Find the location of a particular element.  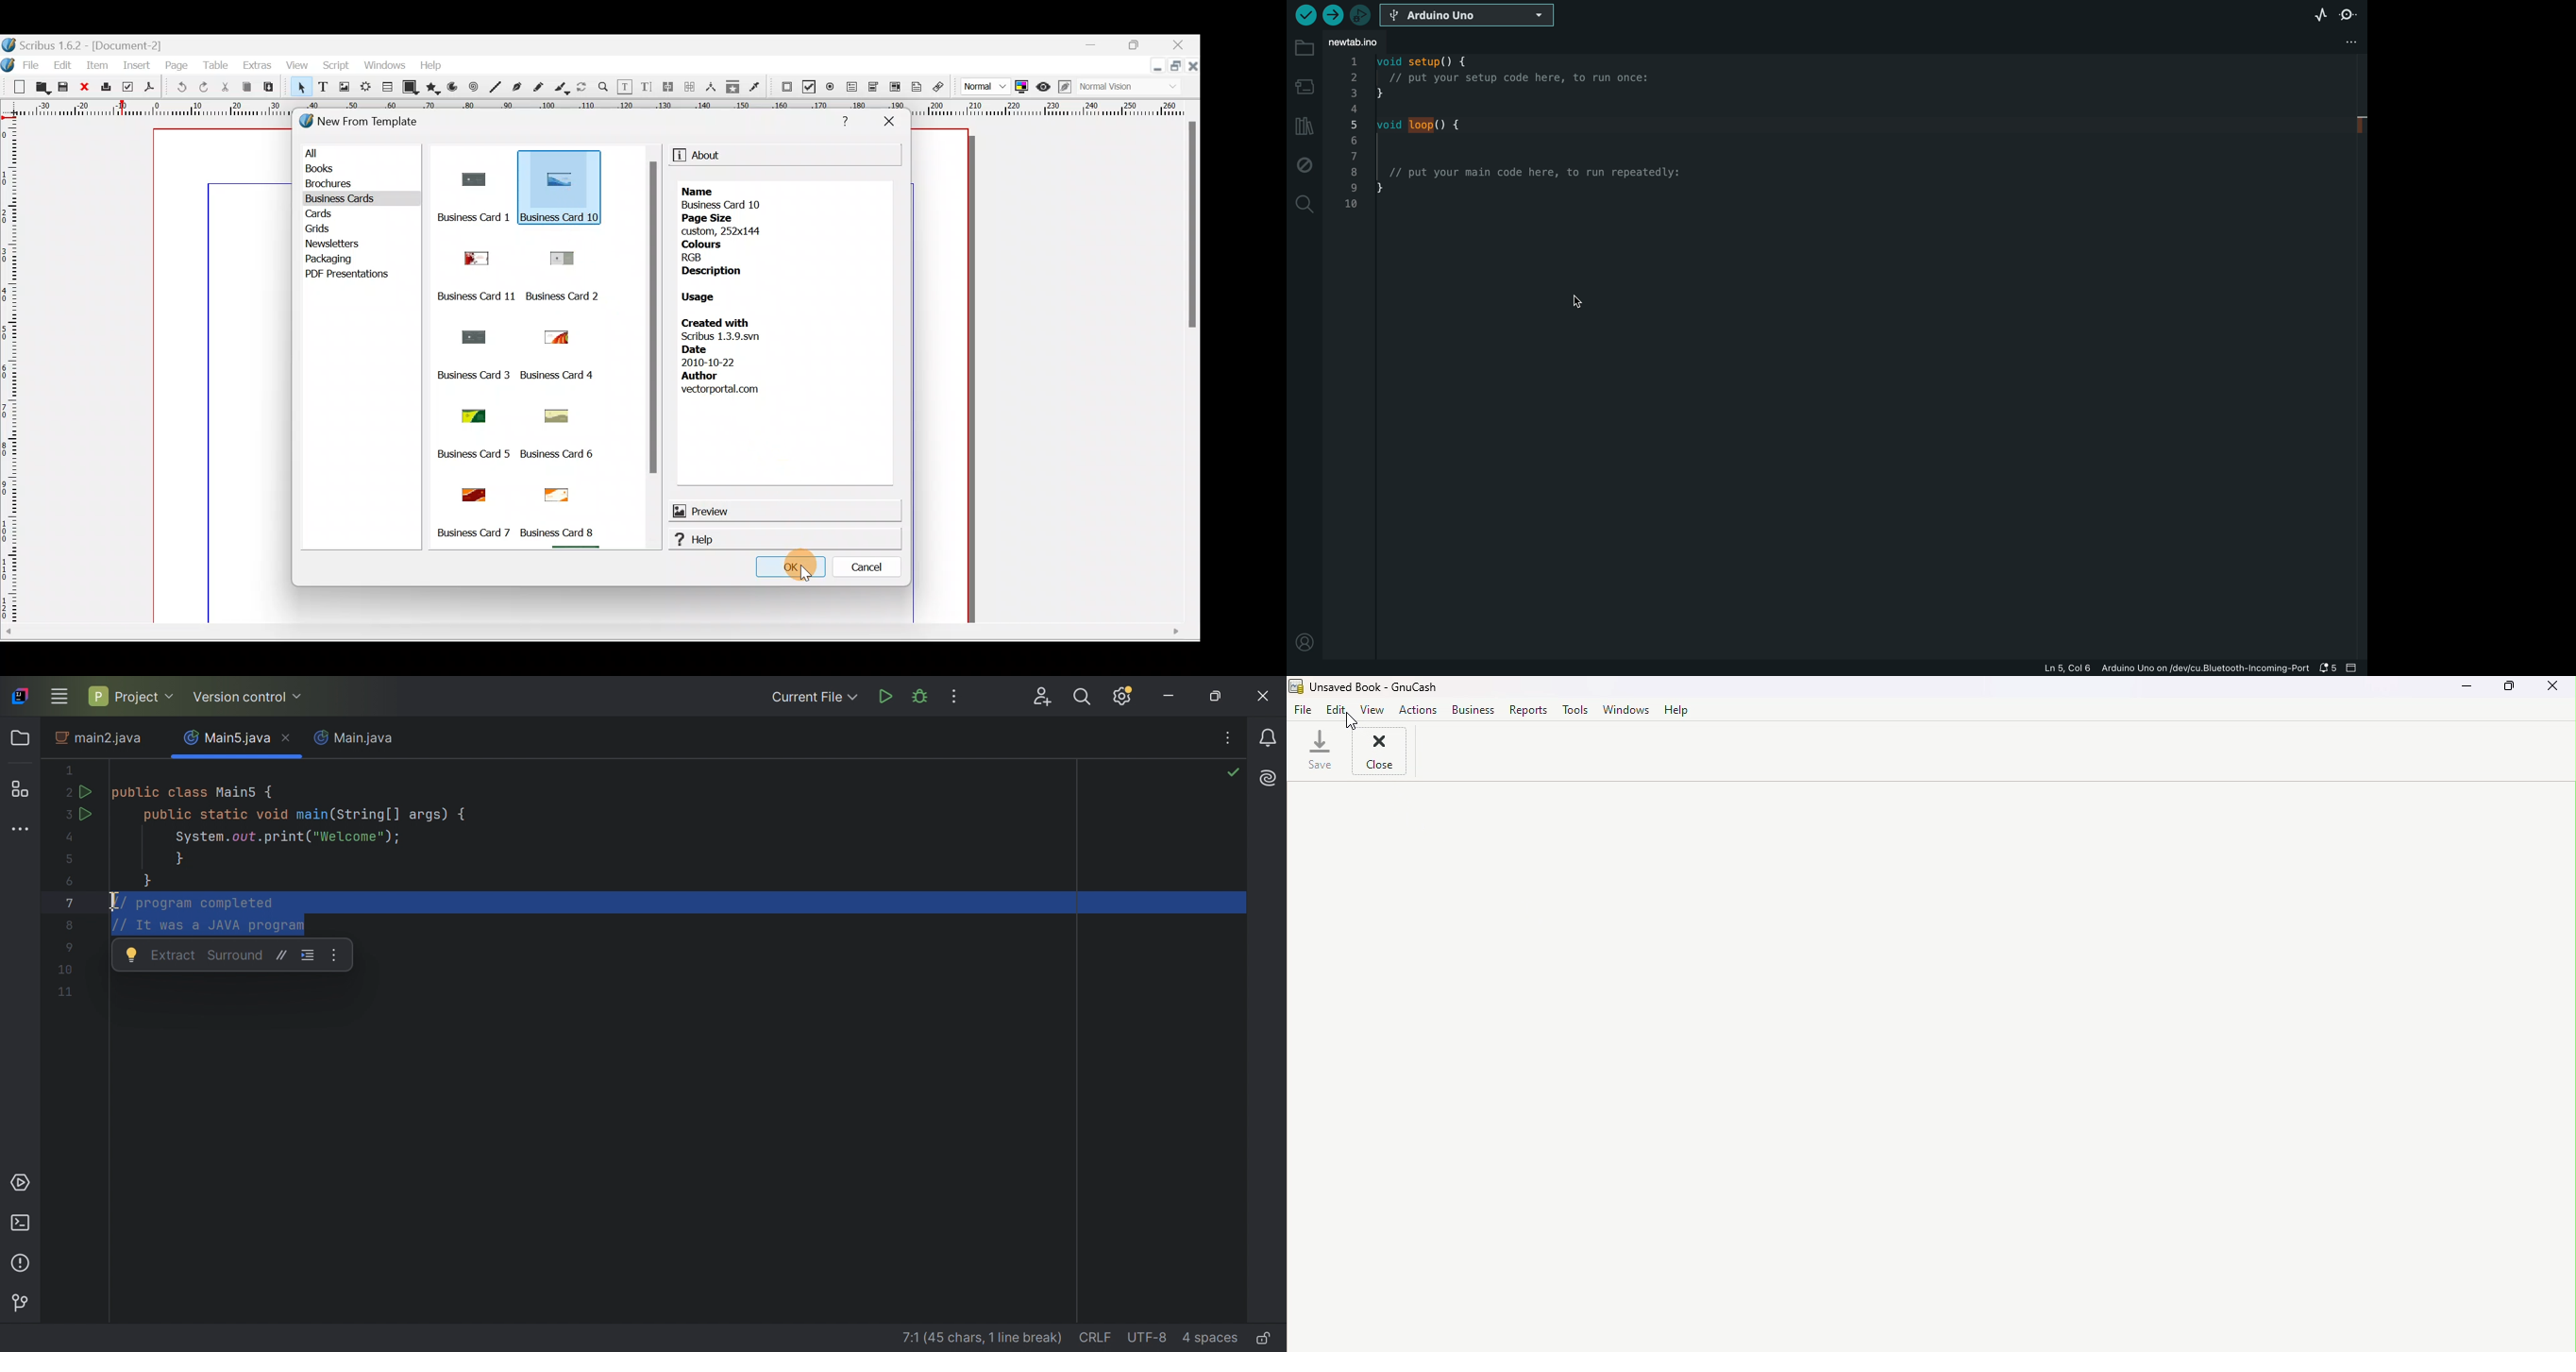

canvas is located at coordinates (943, 376).